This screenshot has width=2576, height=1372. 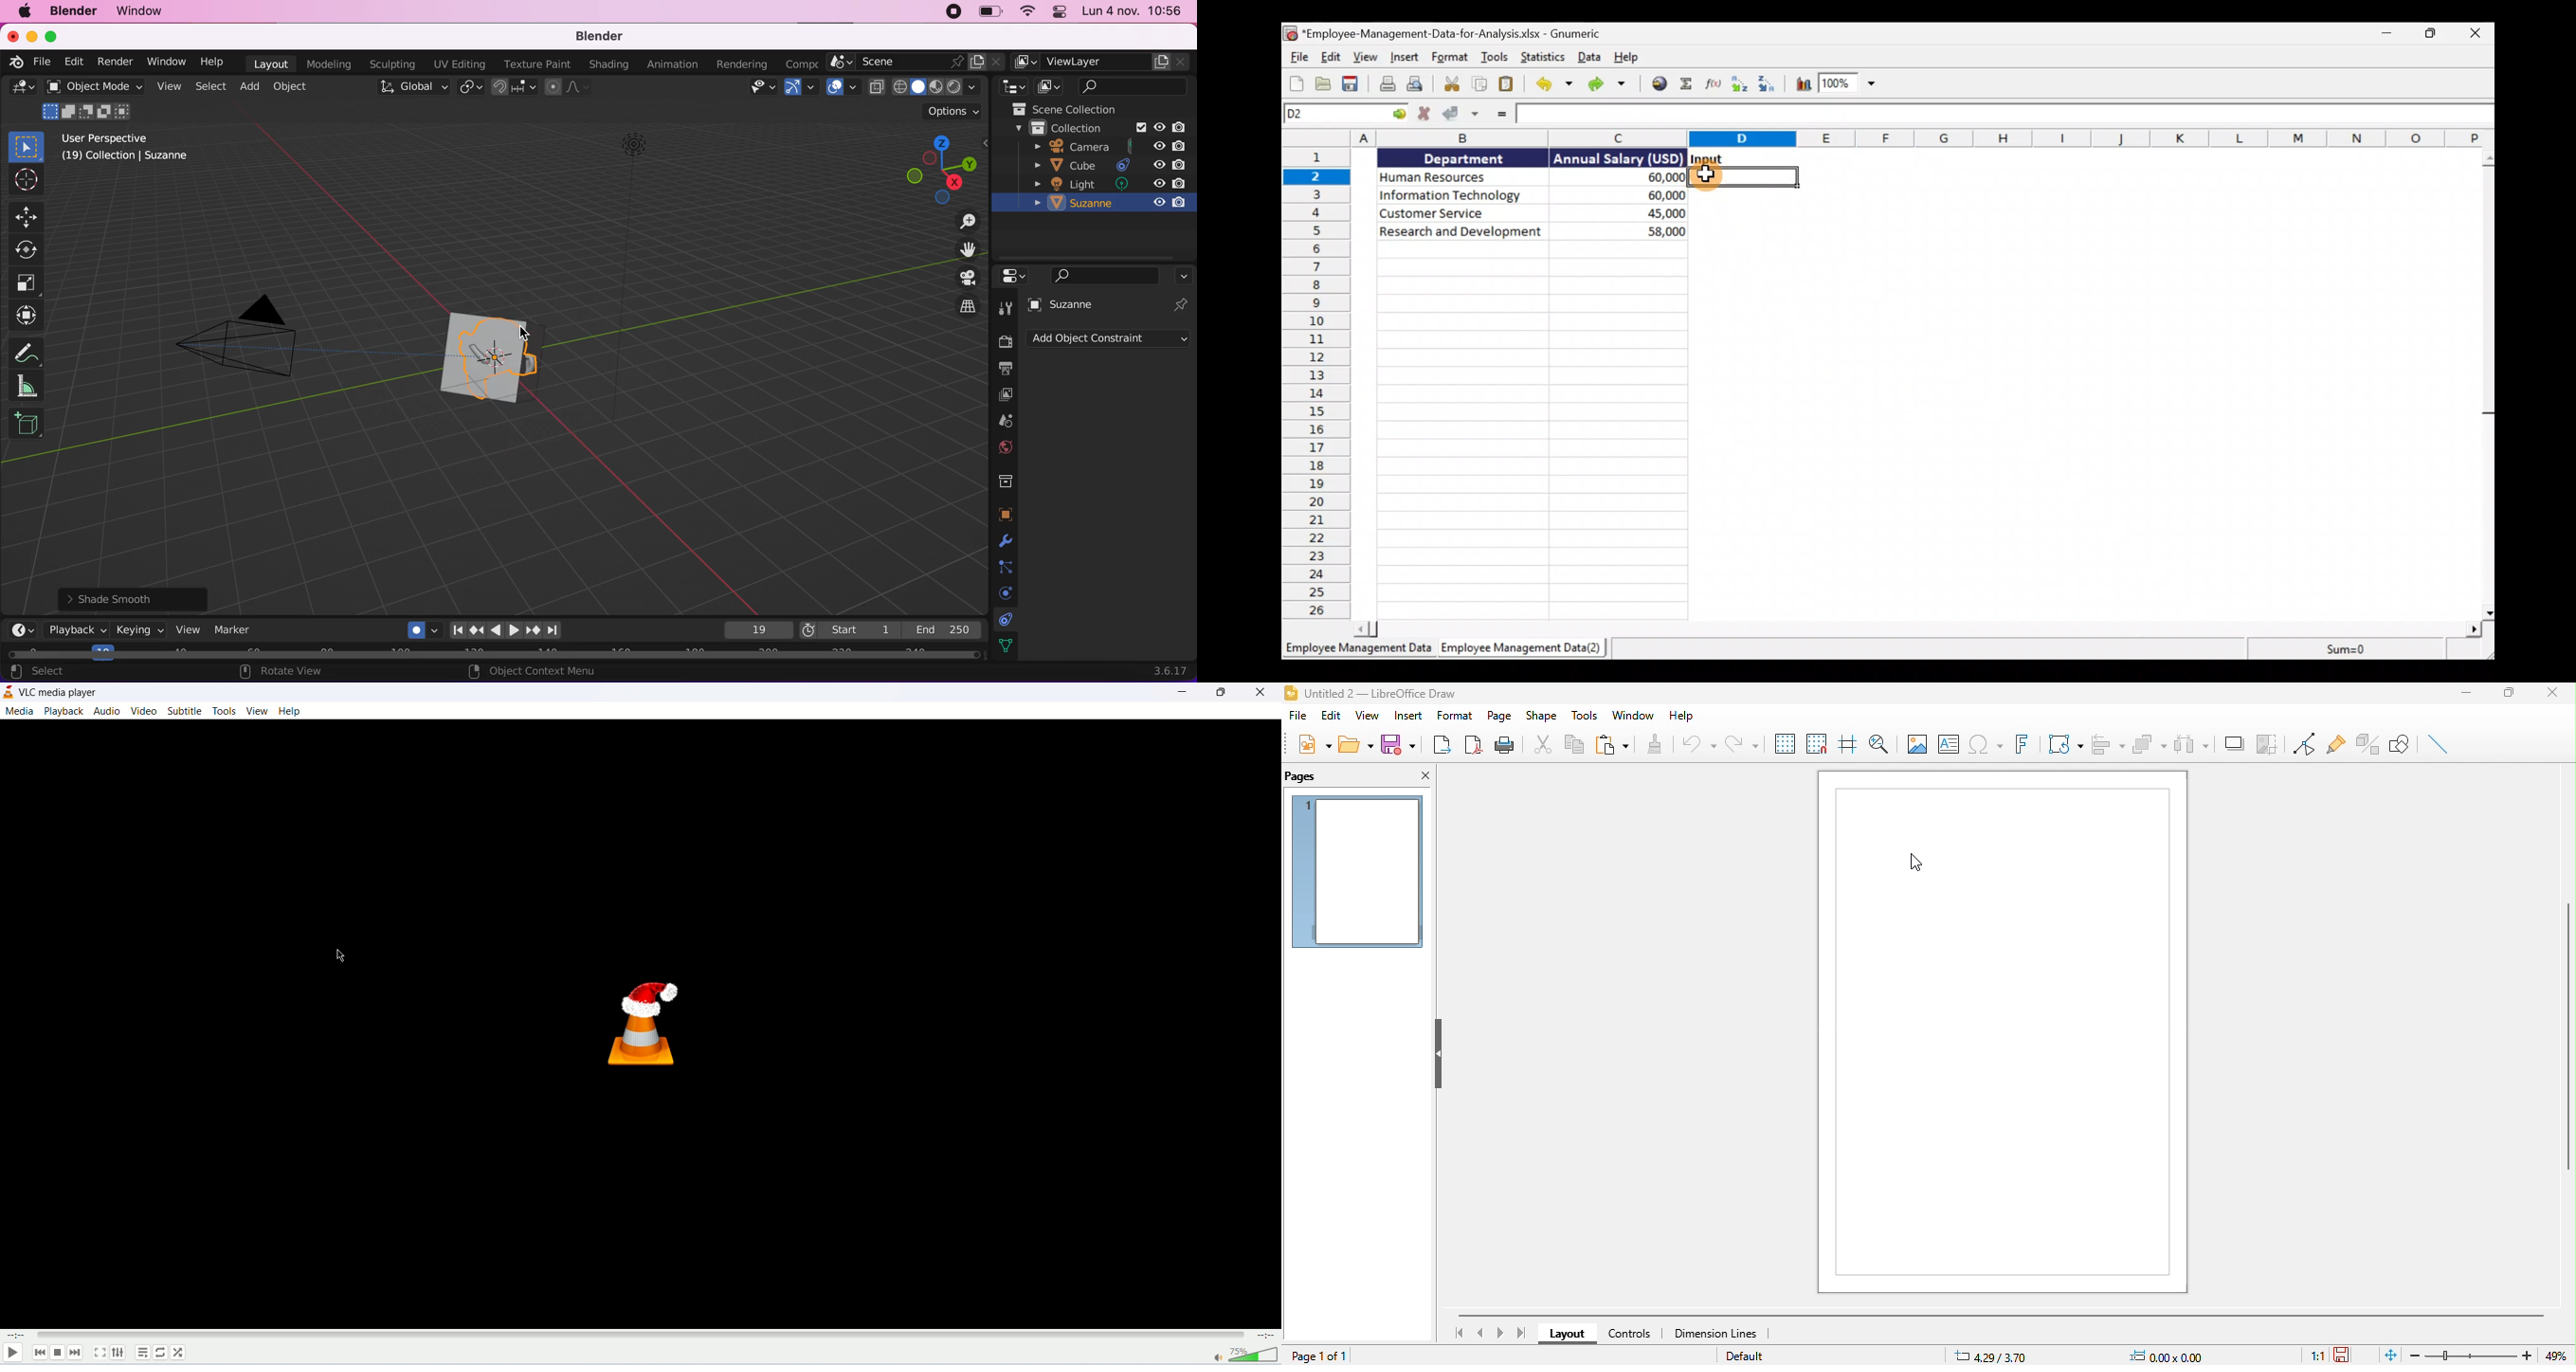 I want to click on format, so click(x=1457, y=718).